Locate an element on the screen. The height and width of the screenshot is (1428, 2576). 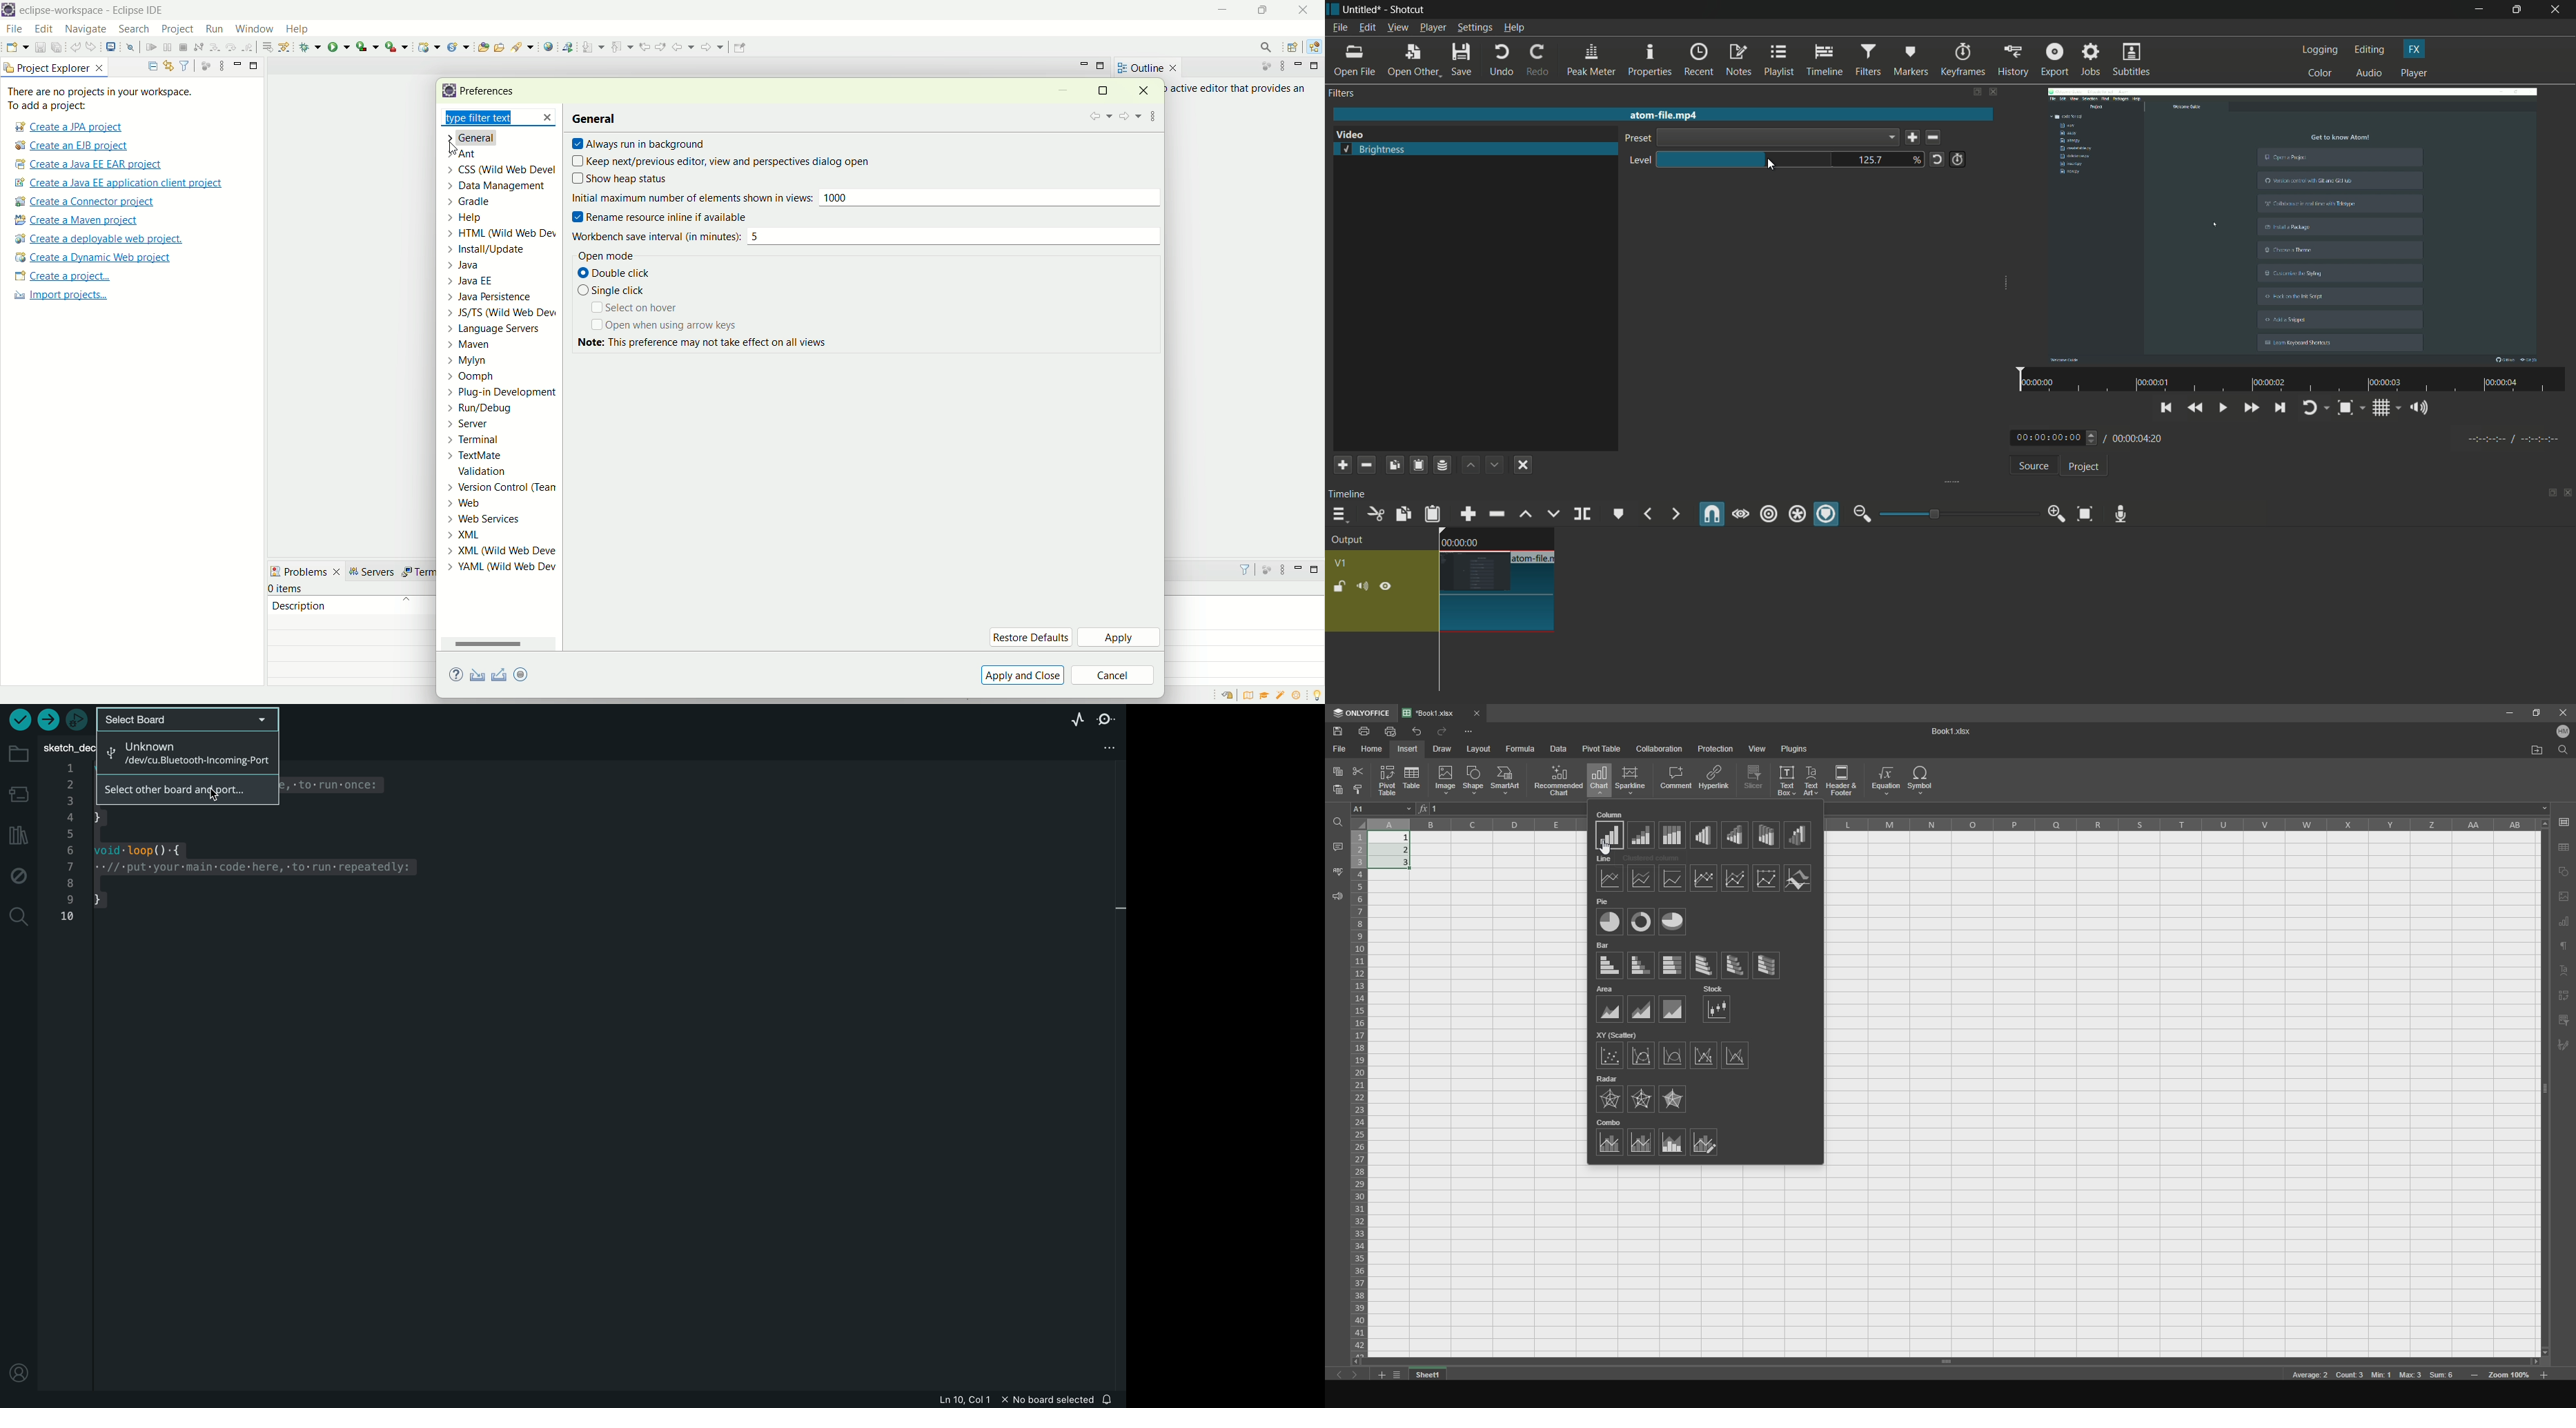
zoom is located at coordinates (2510, 1377).